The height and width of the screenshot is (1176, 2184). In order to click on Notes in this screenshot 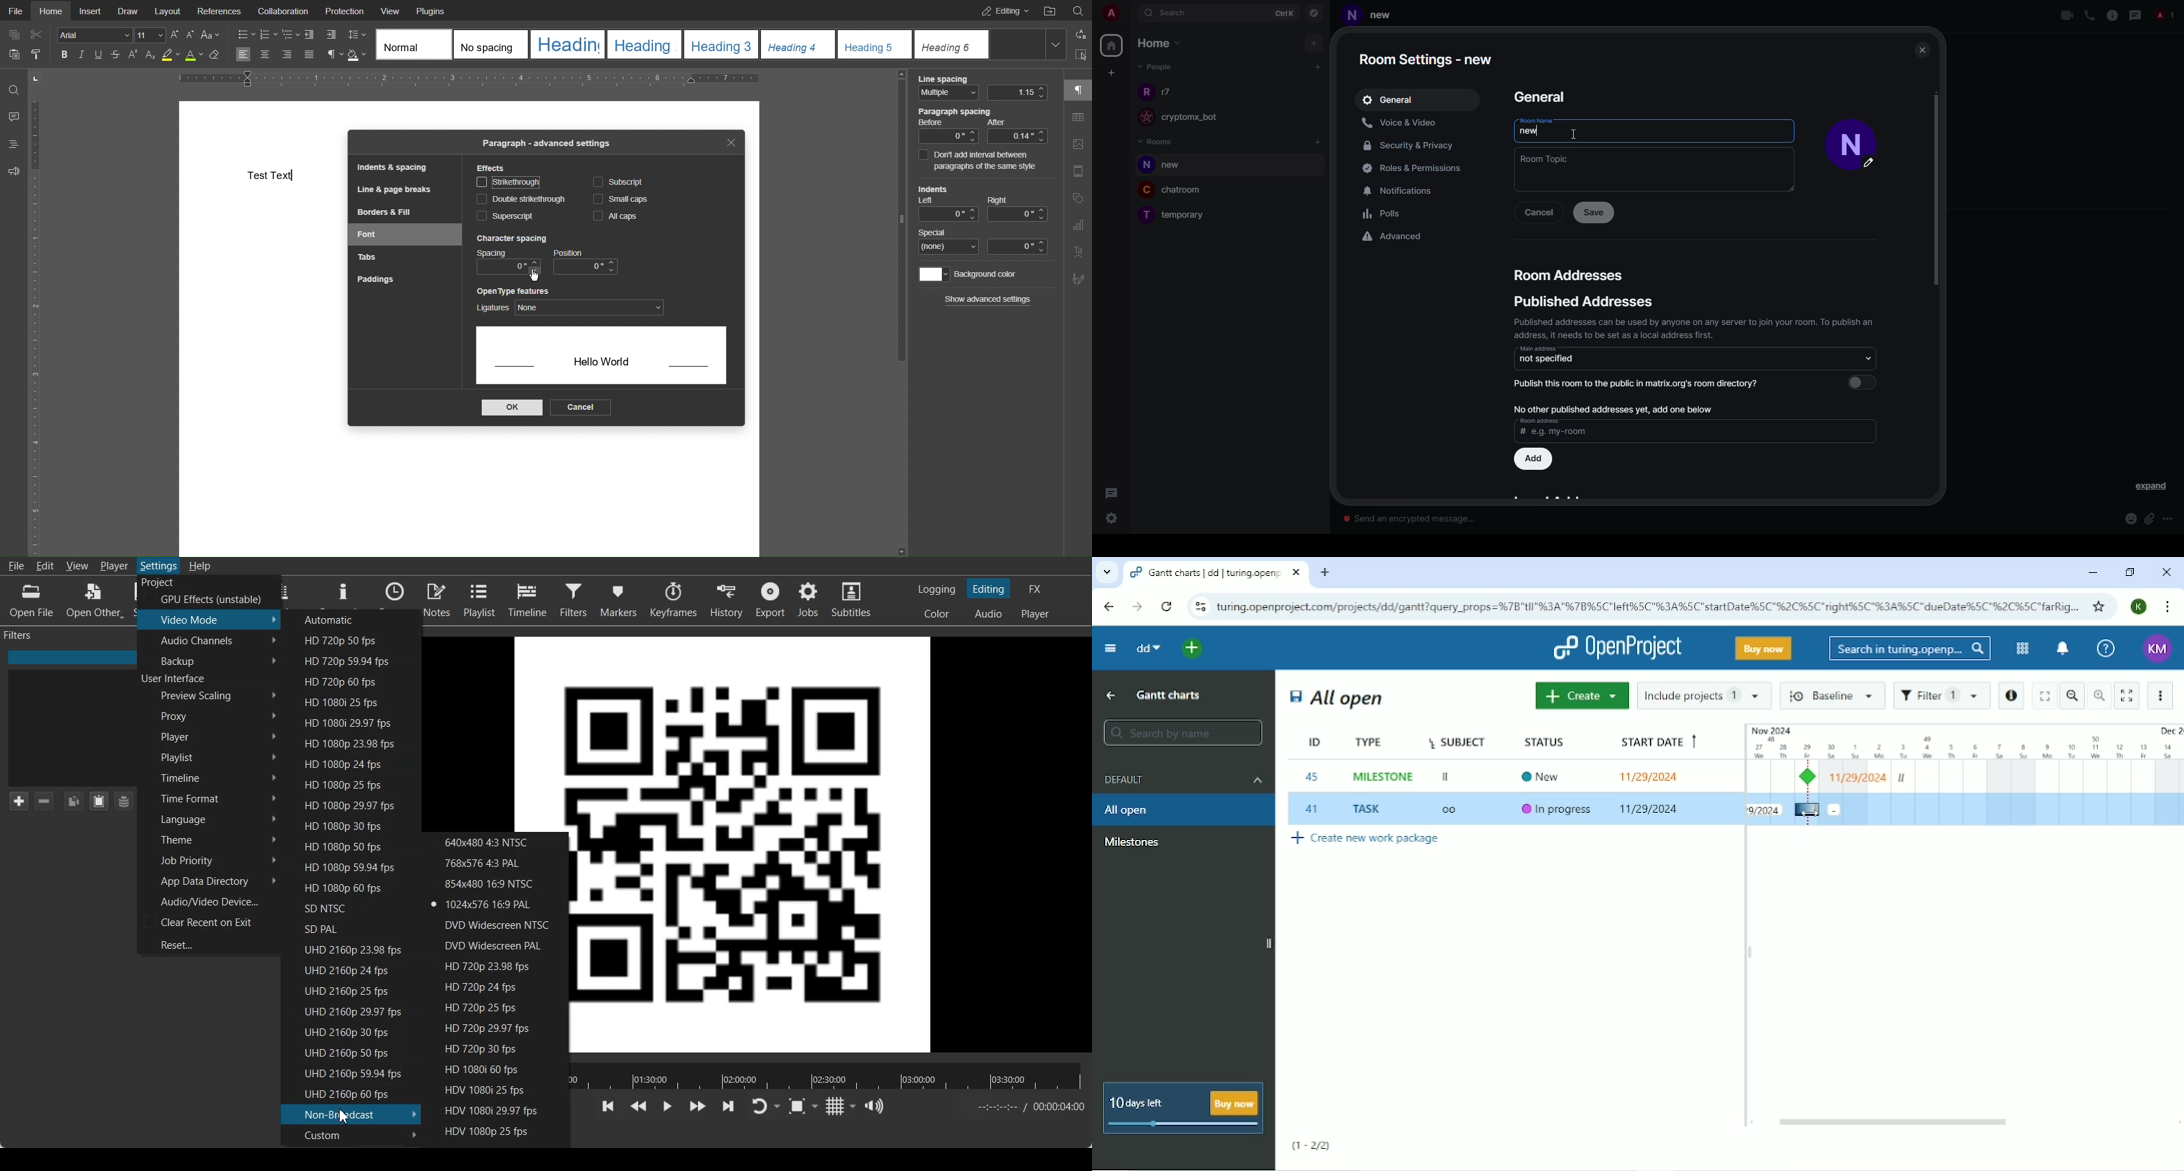, I will do `click(437, 599)`.